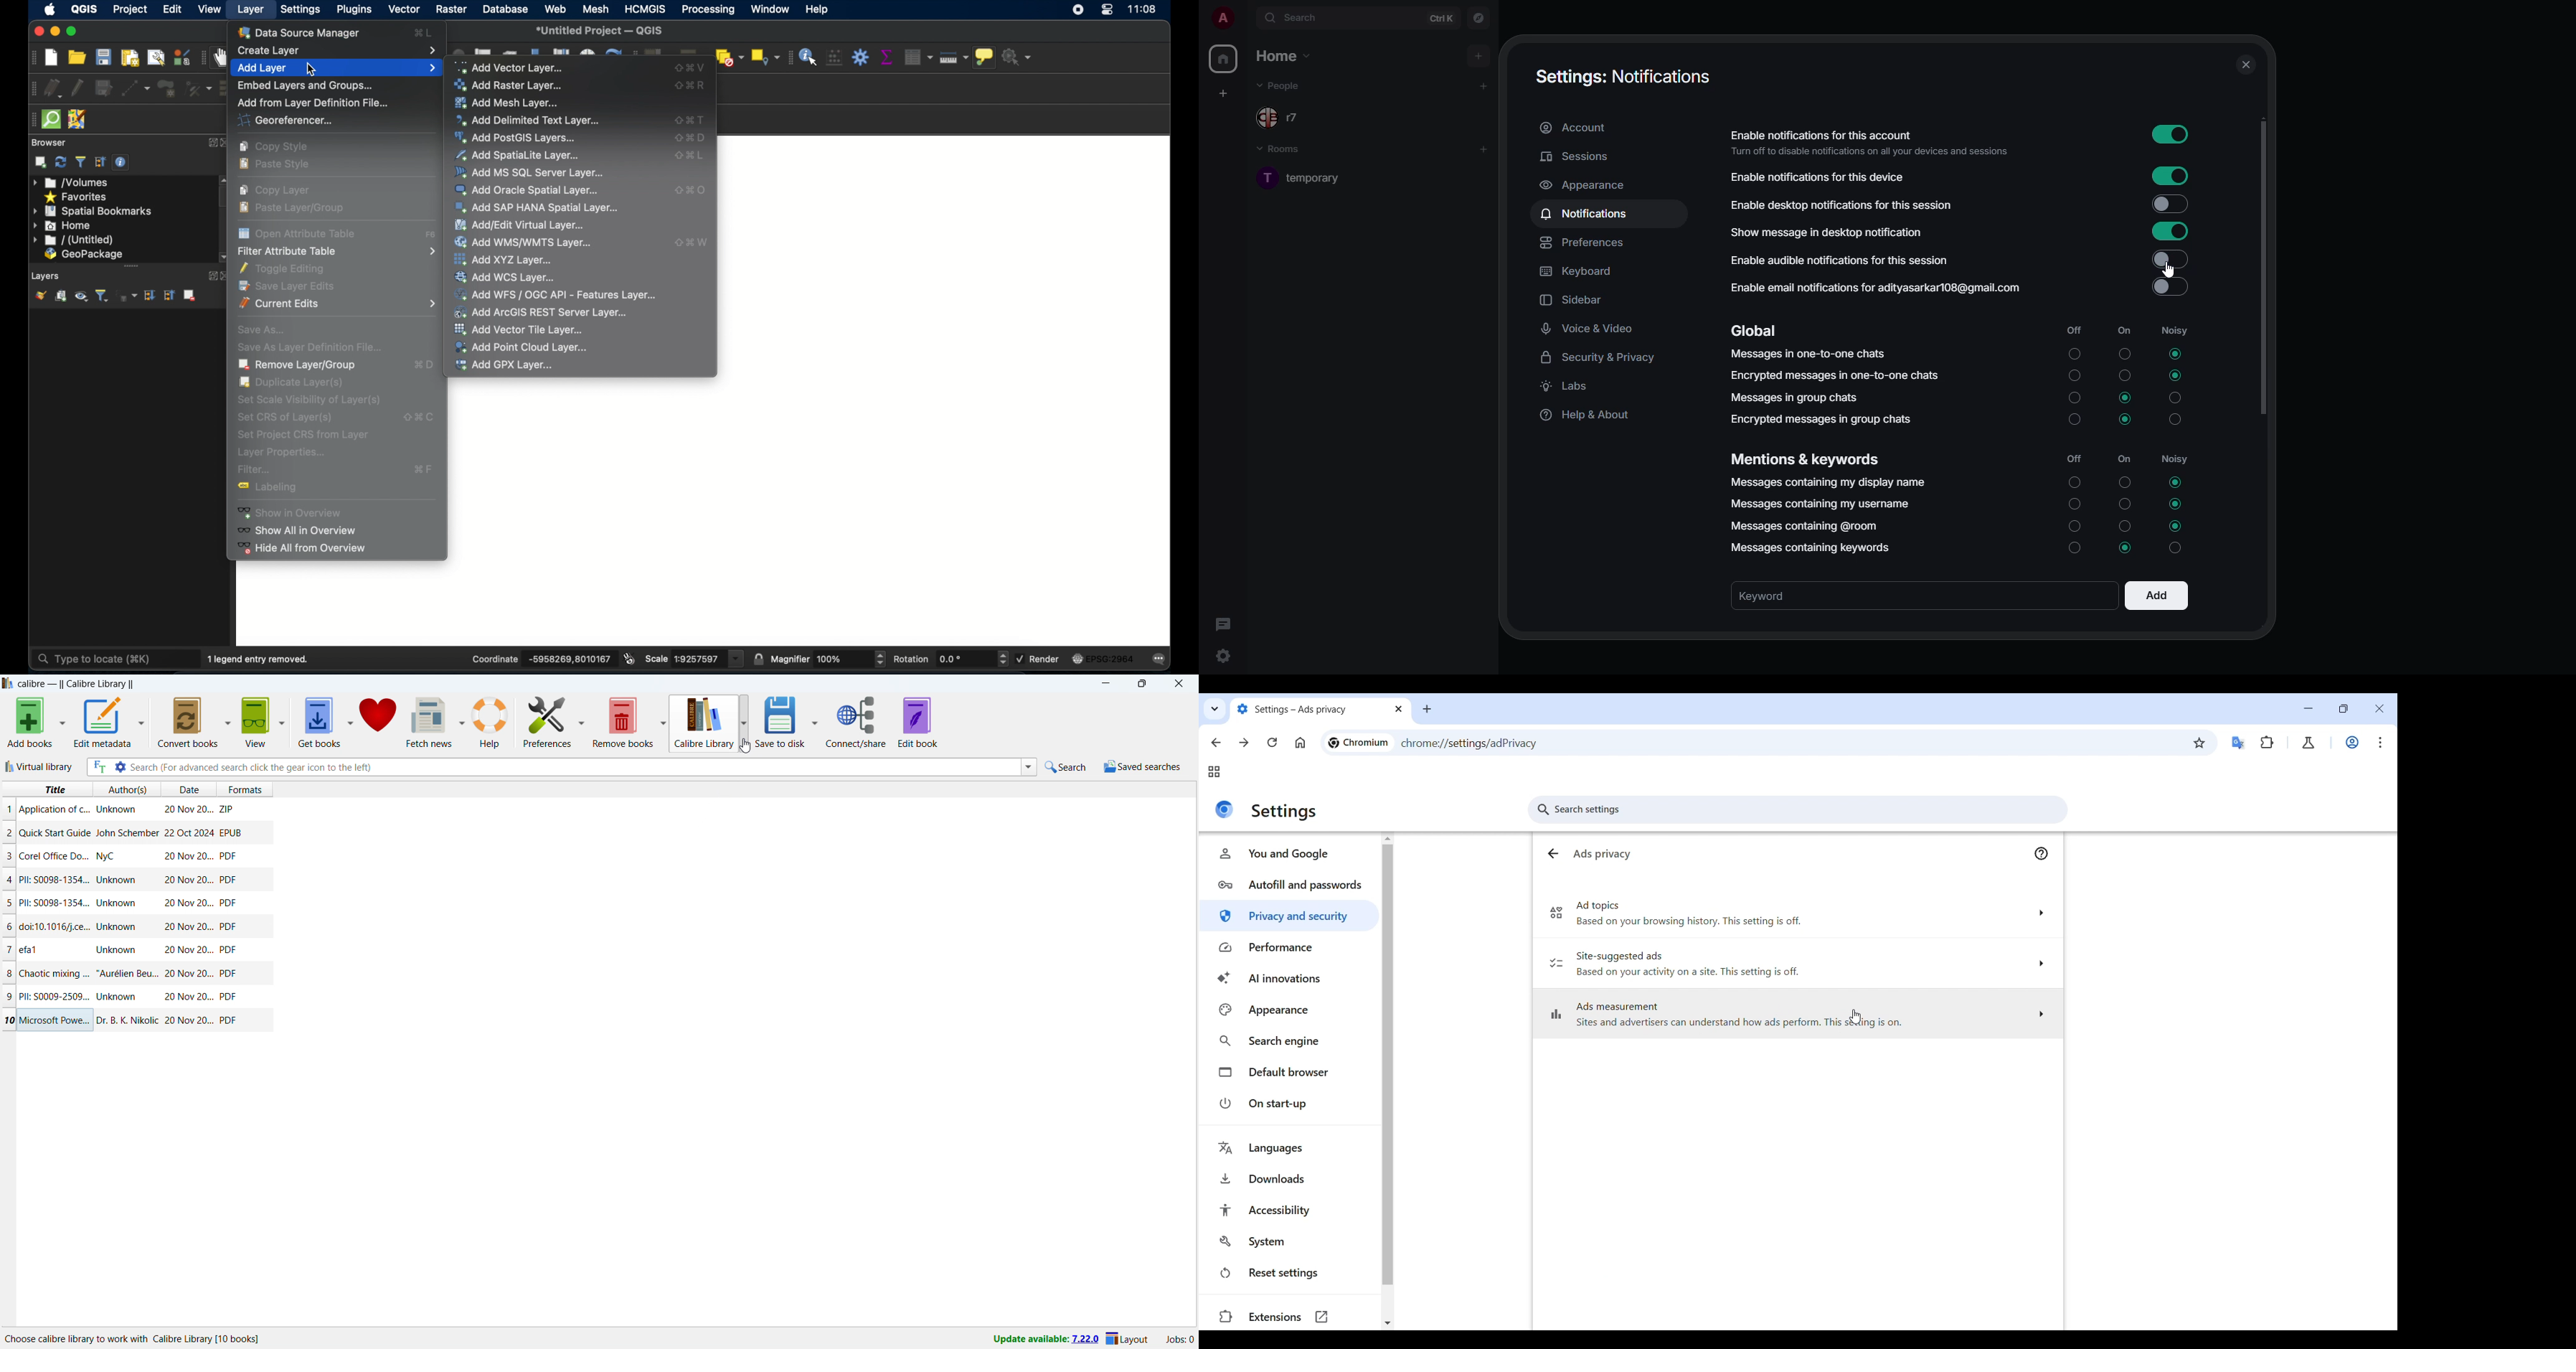 The width and height of the screenshot is (2576, 1372). I want to click on click to enable, so click(2169, 288).